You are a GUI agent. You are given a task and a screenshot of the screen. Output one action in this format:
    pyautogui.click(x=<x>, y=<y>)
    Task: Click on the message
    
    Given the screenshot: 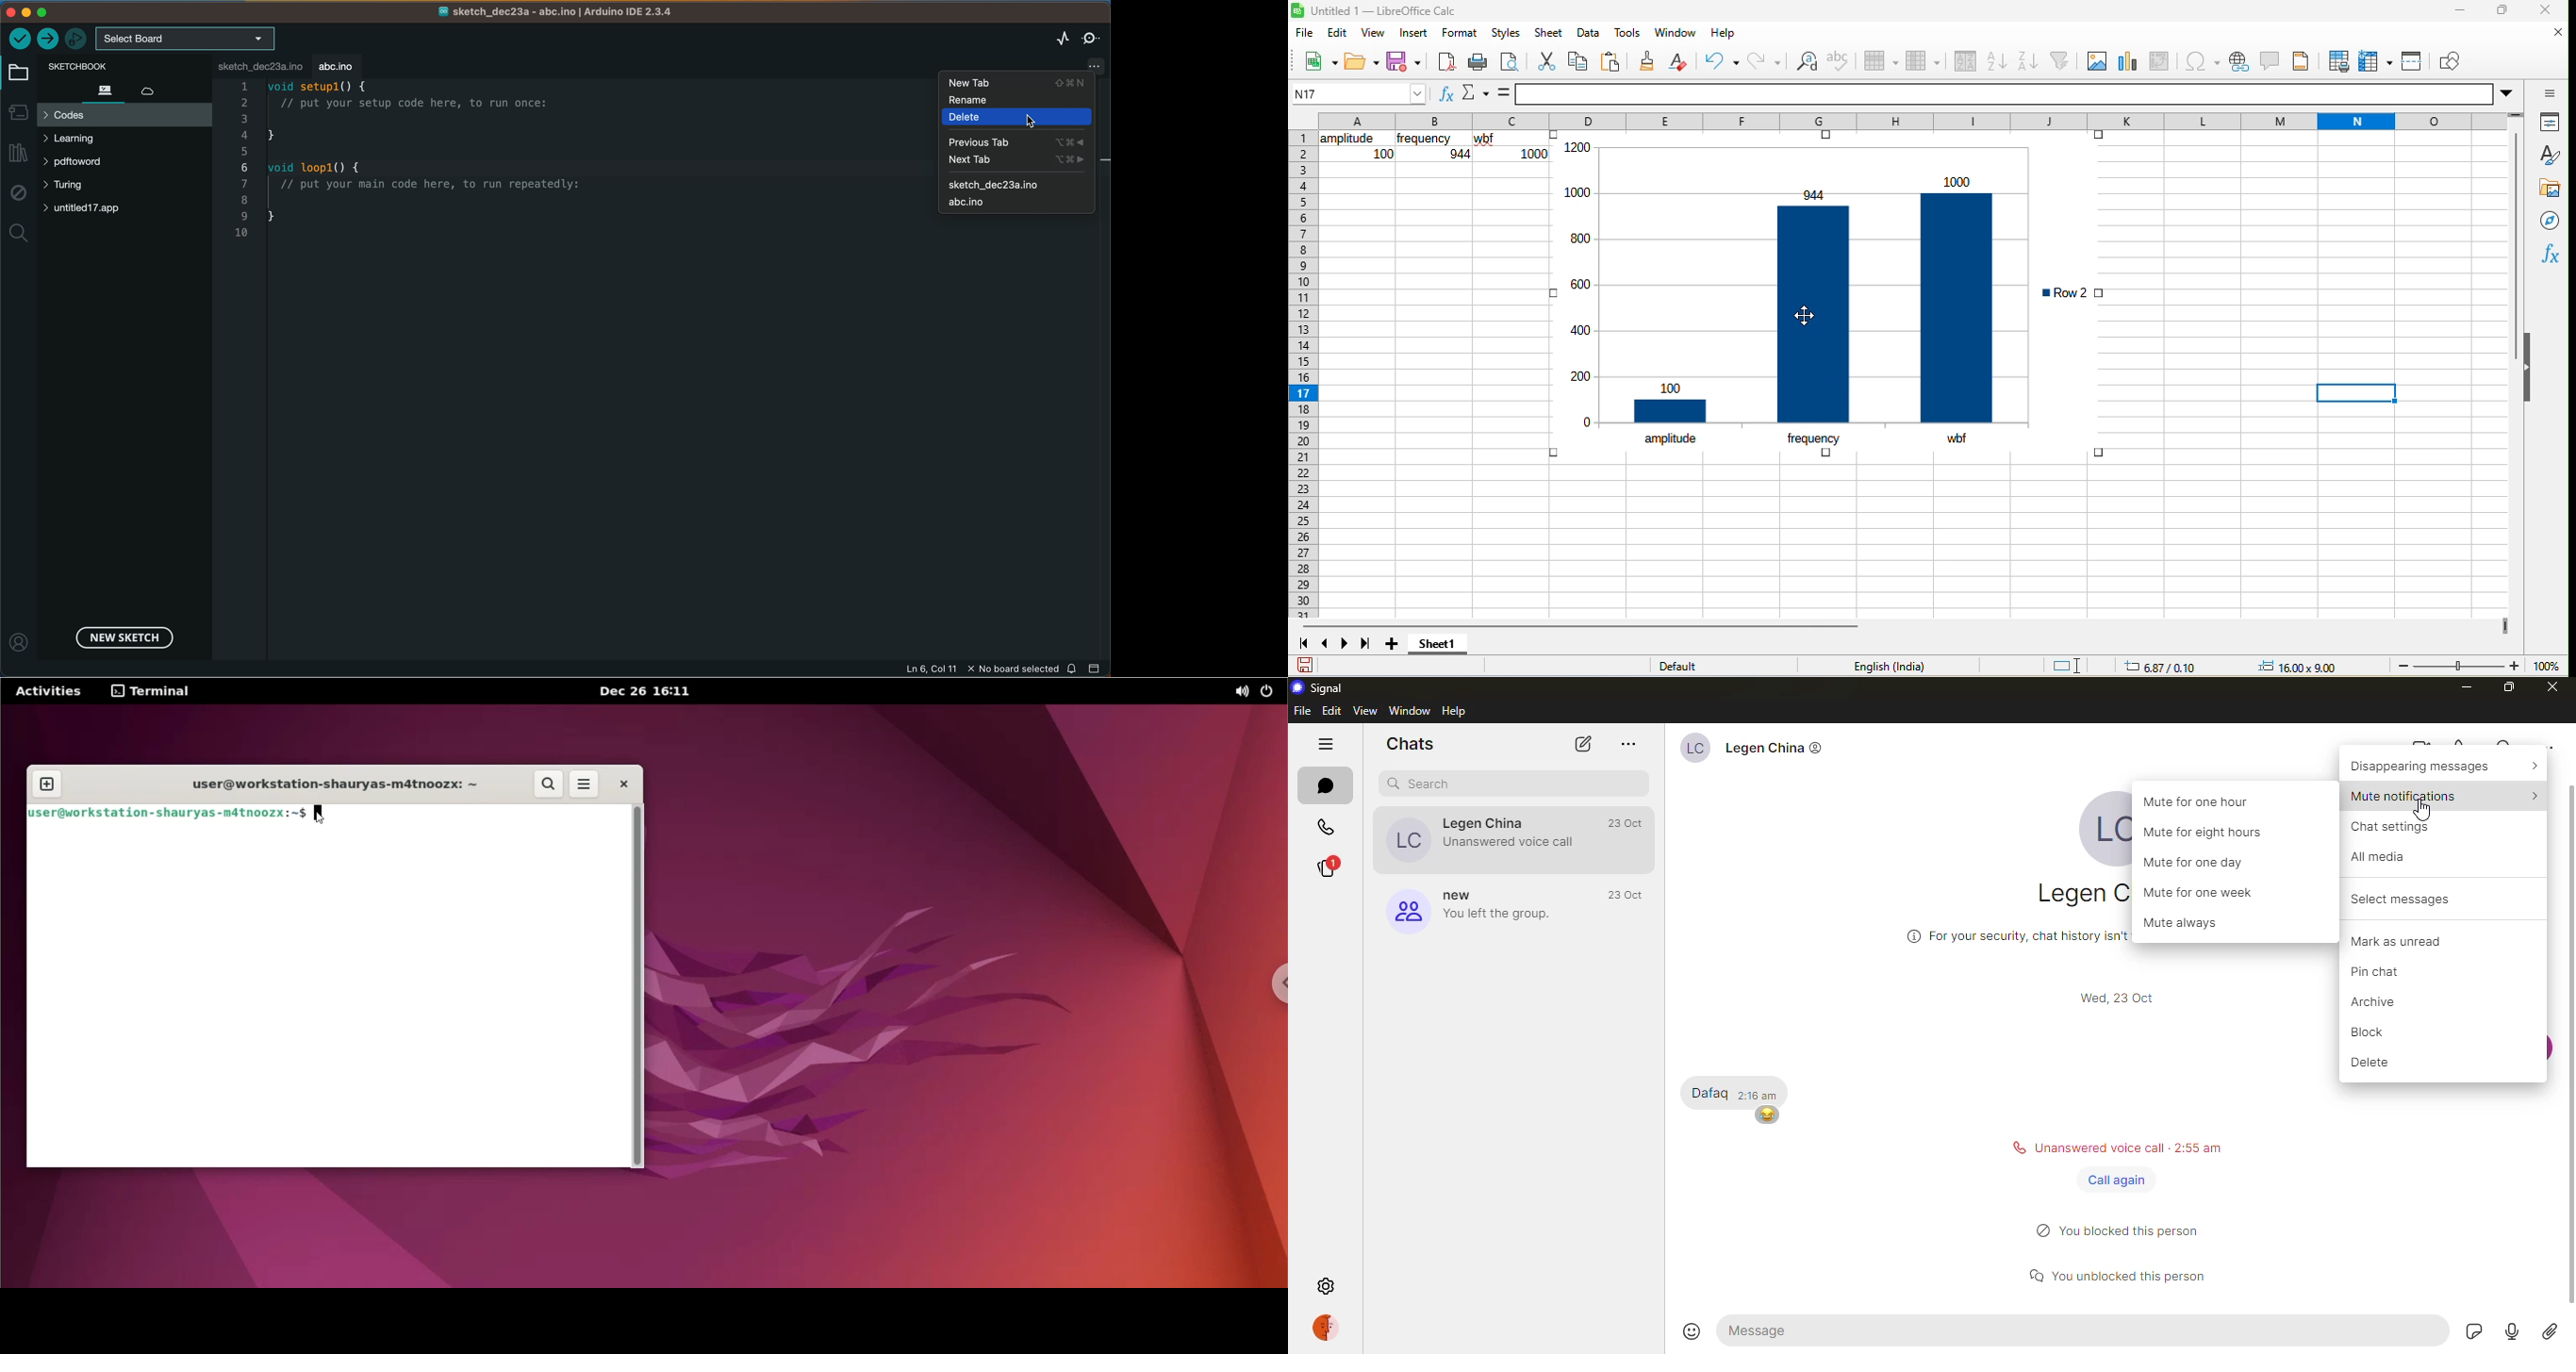 What is the action you would take?
    pyautogui.click(x=2084, y=1330)
    